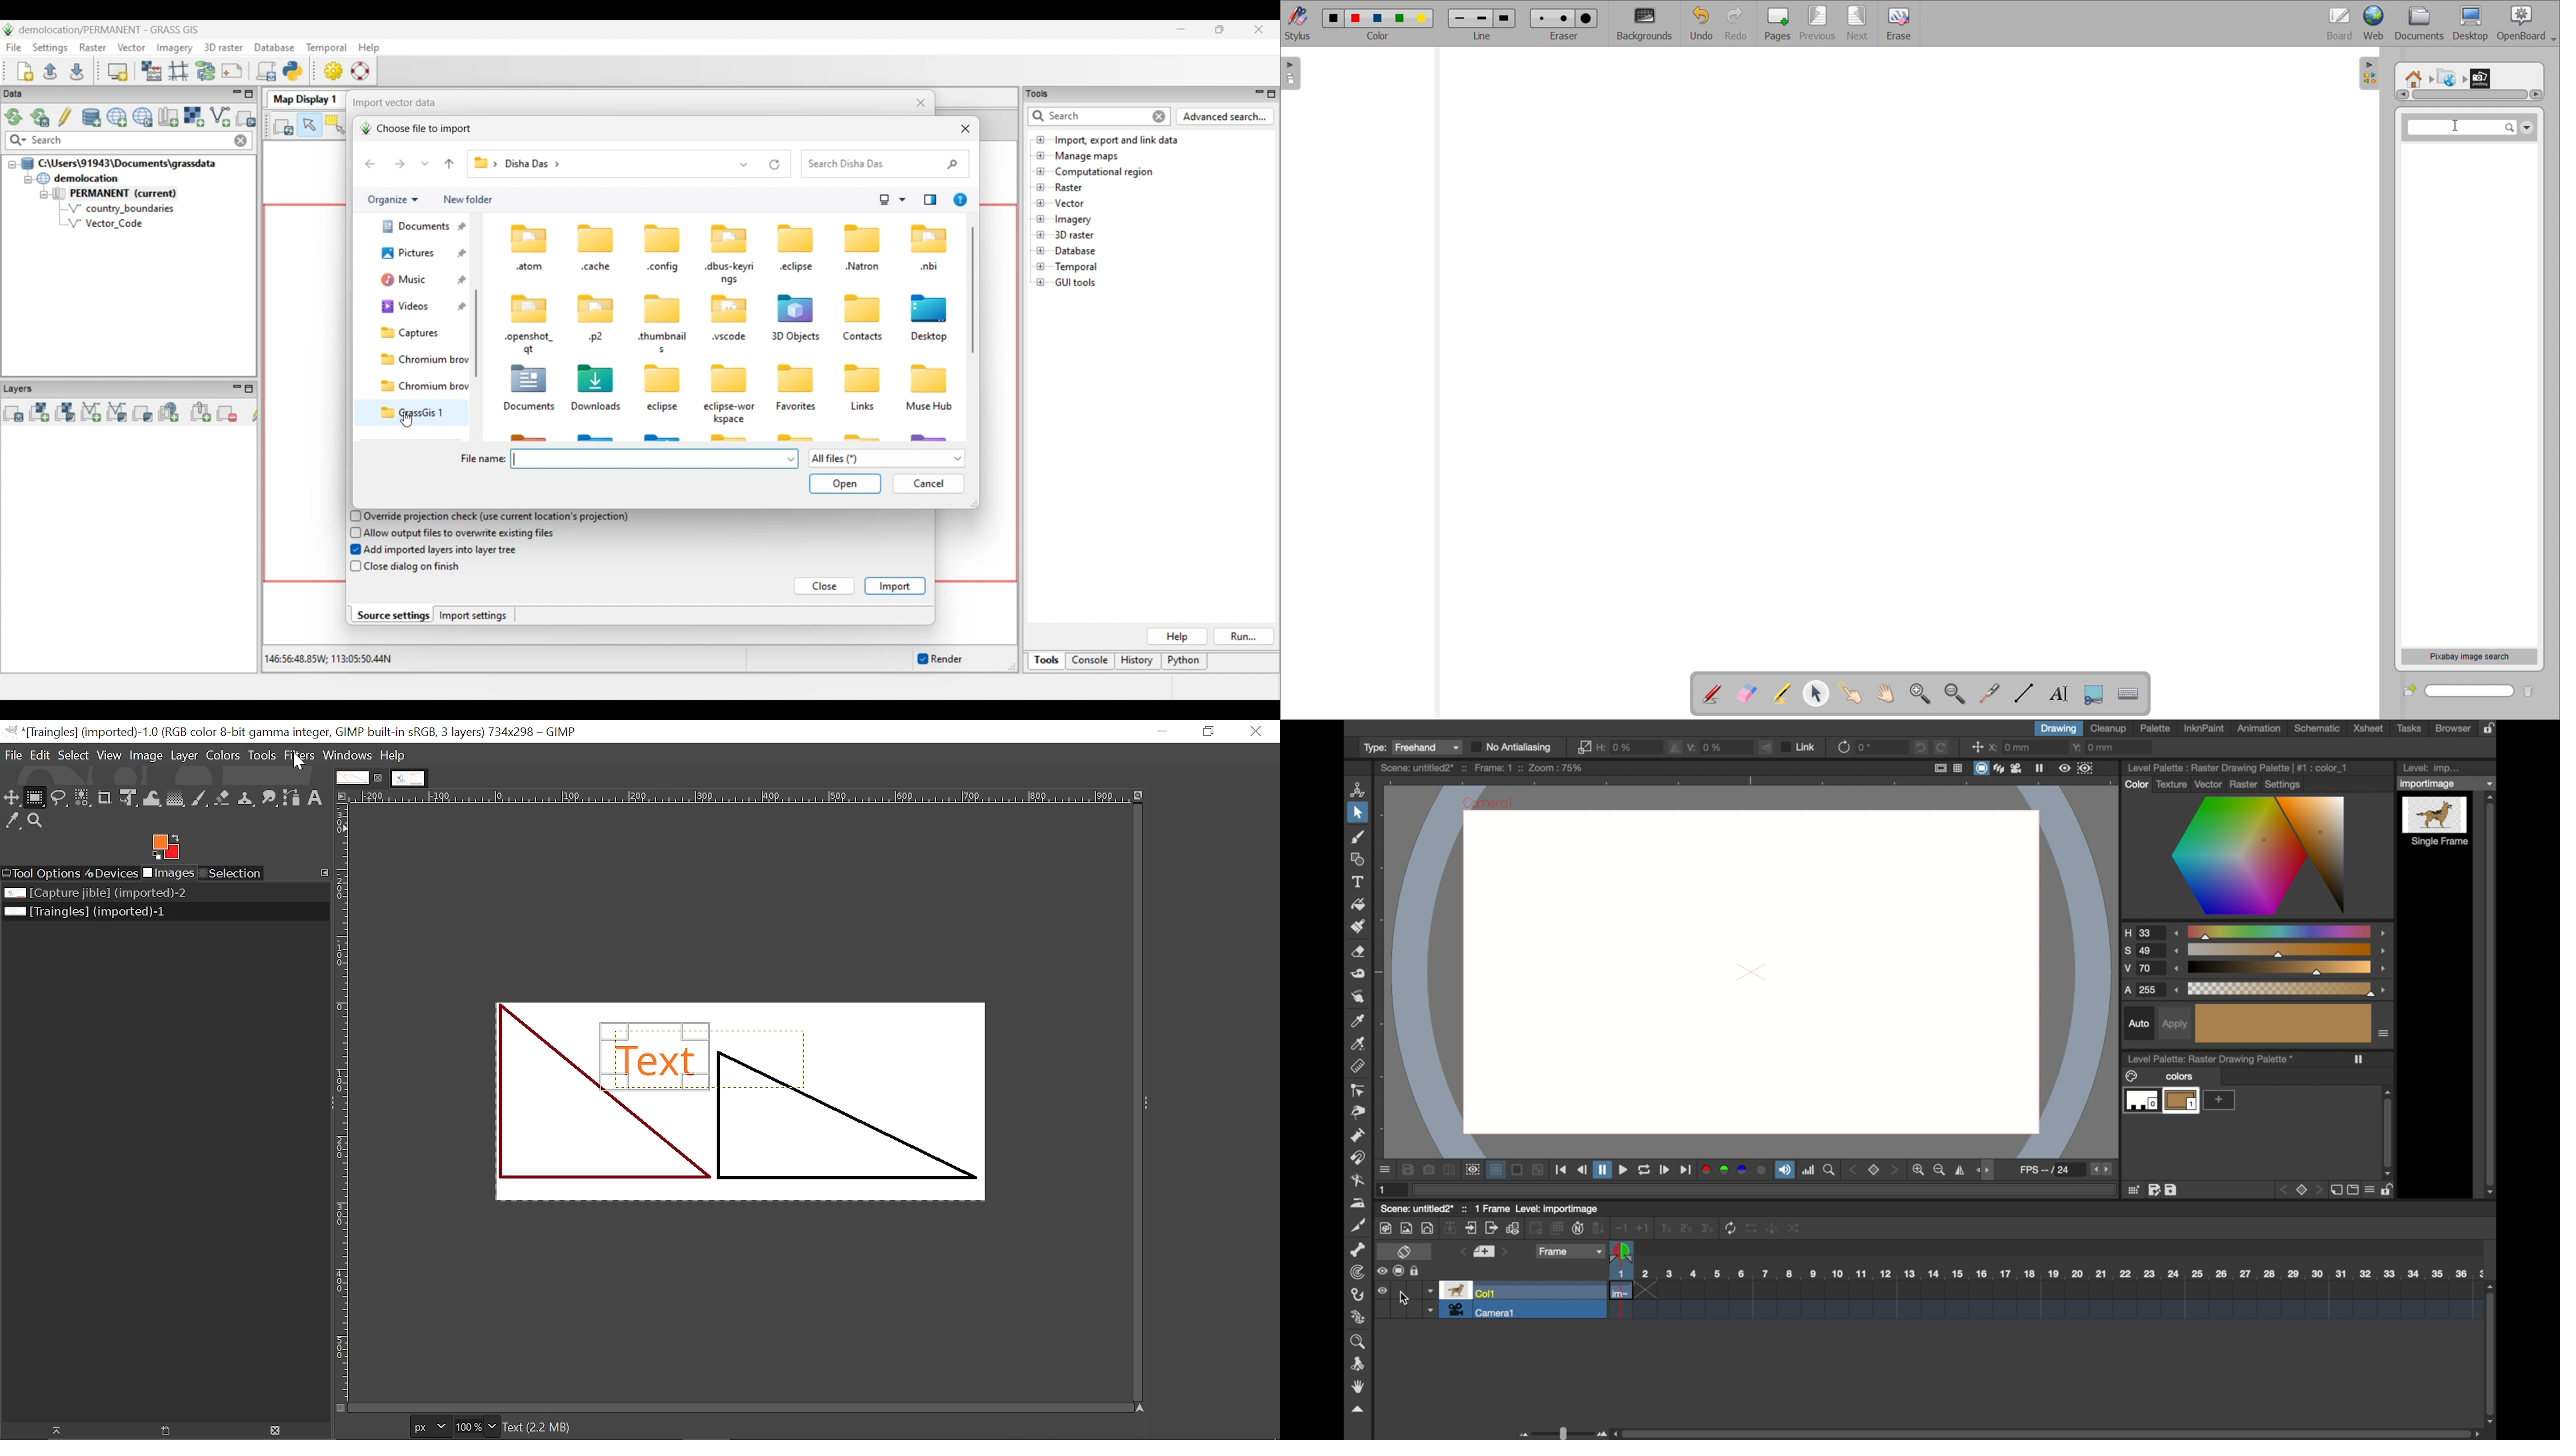 This screenshot has width=2576, height=1456. Describe the element at coordinates (2374, 23) in the screenshot. I see `web` at that location.